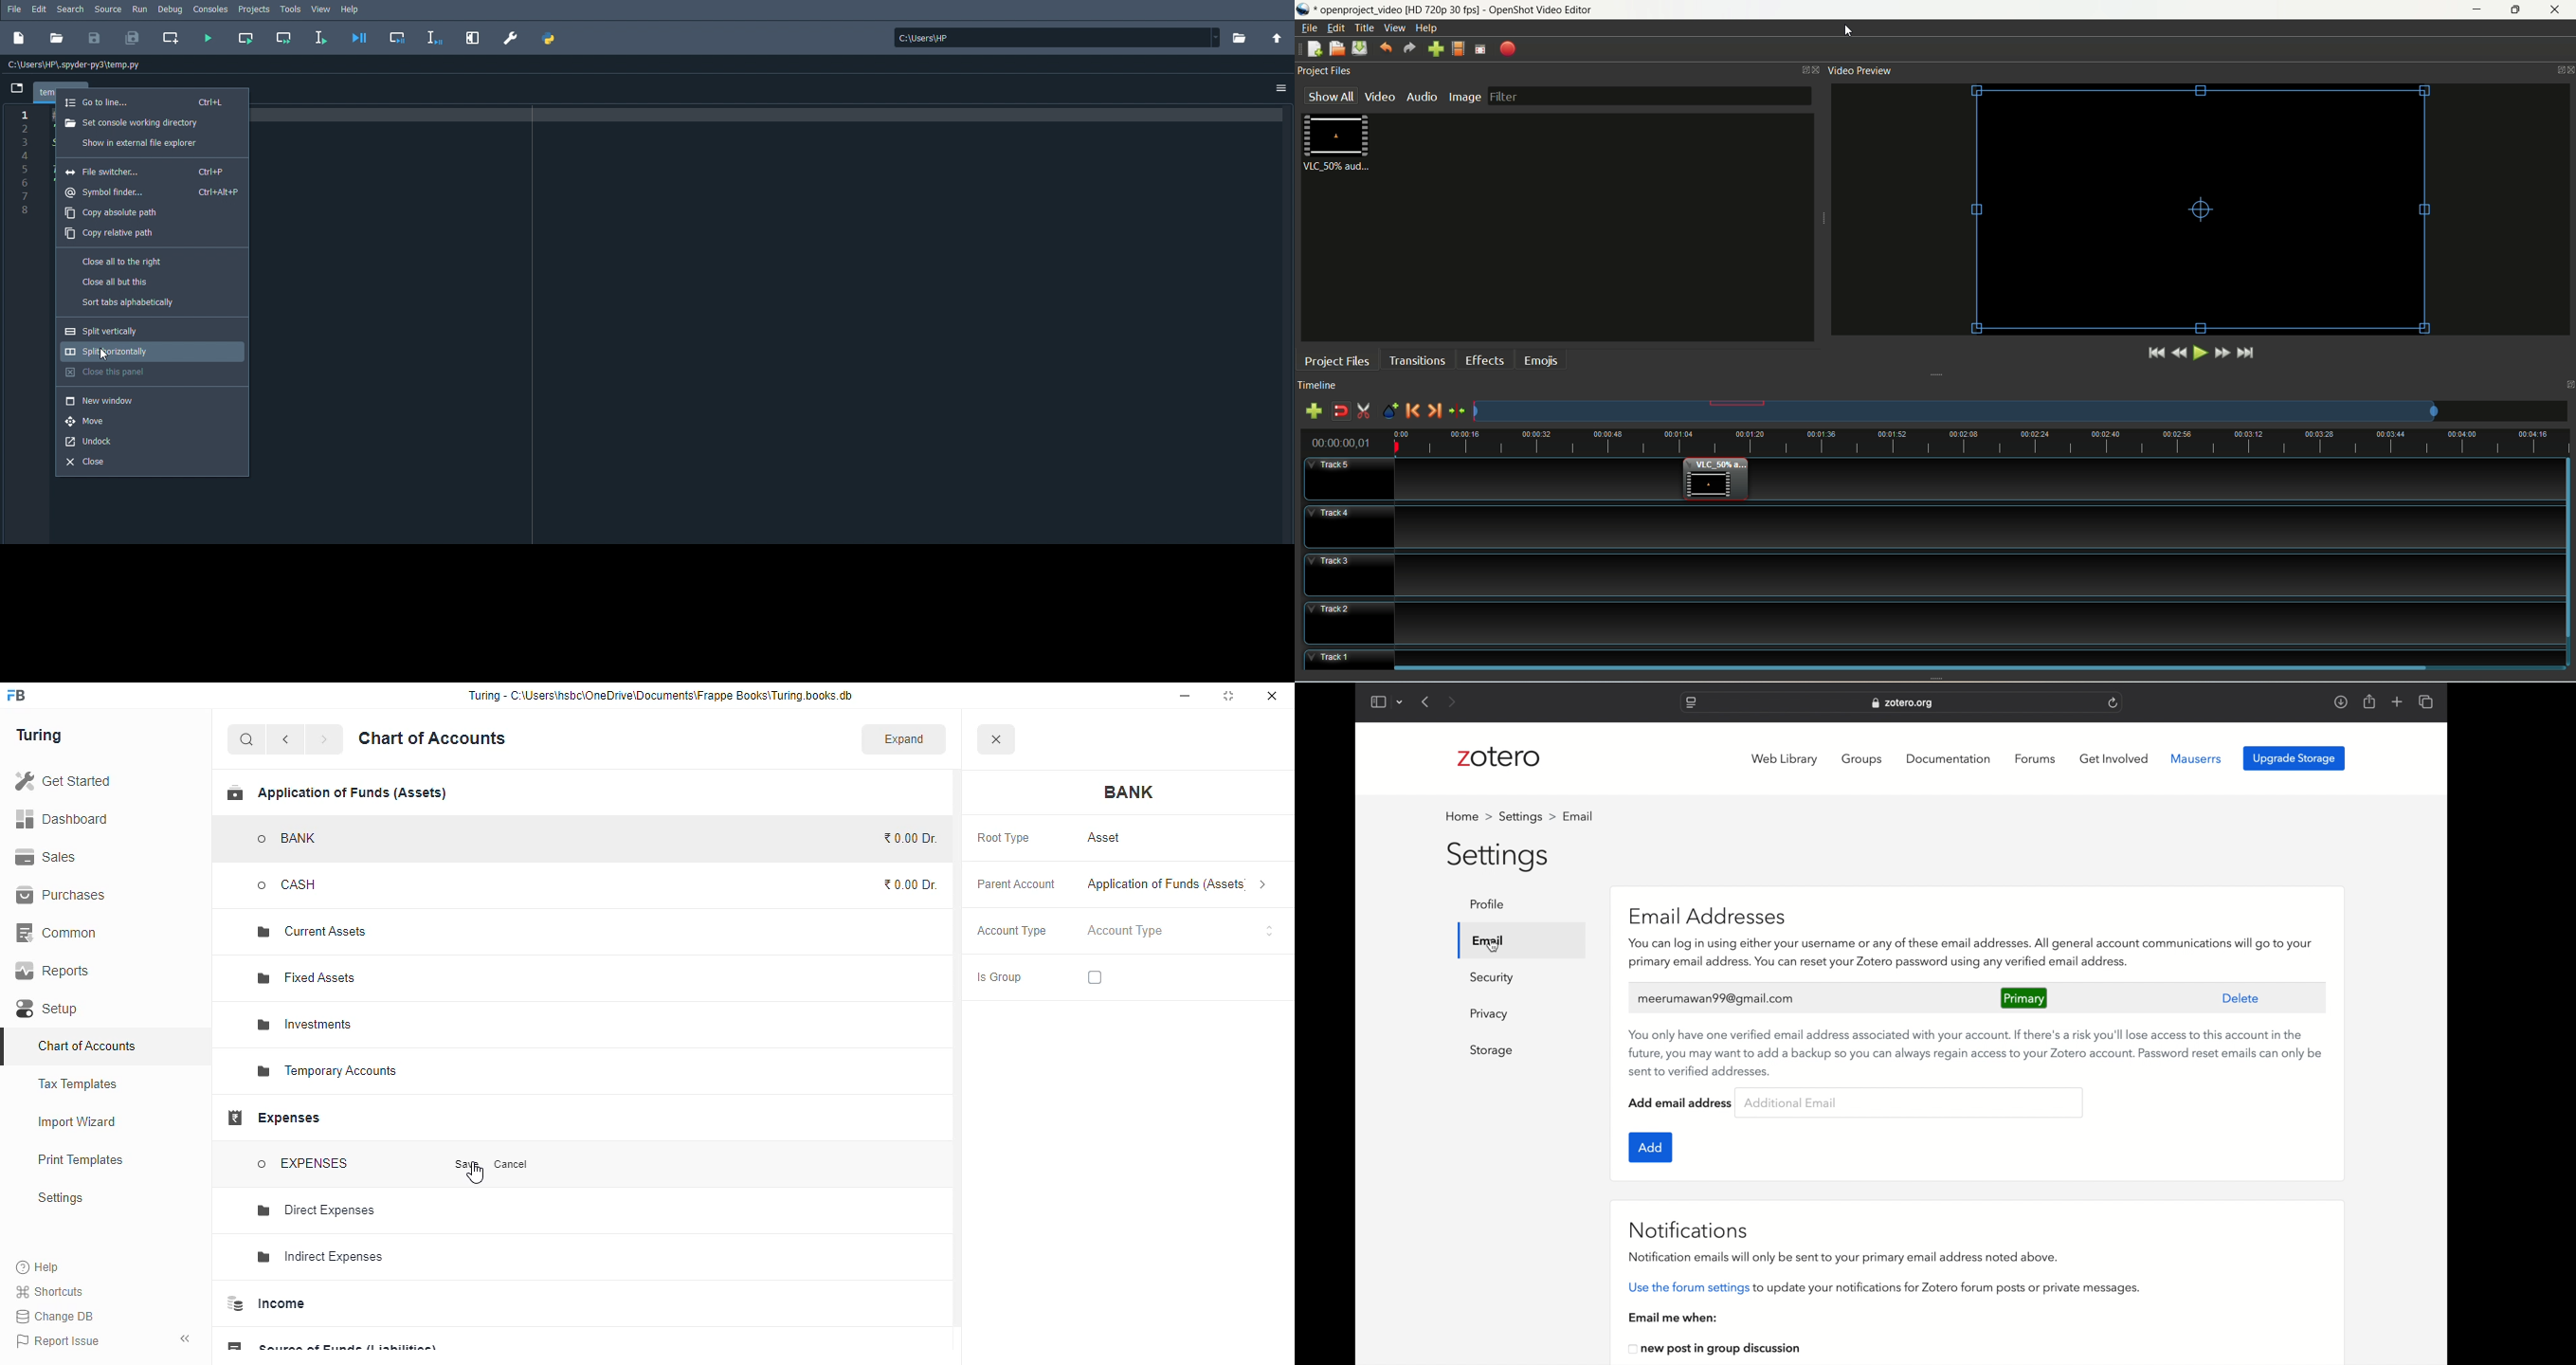 The image size is (2576, 1372). Describe the element at coordinates (1716, 1350) in the screenshot. I see `new post in group discussion` at that location.